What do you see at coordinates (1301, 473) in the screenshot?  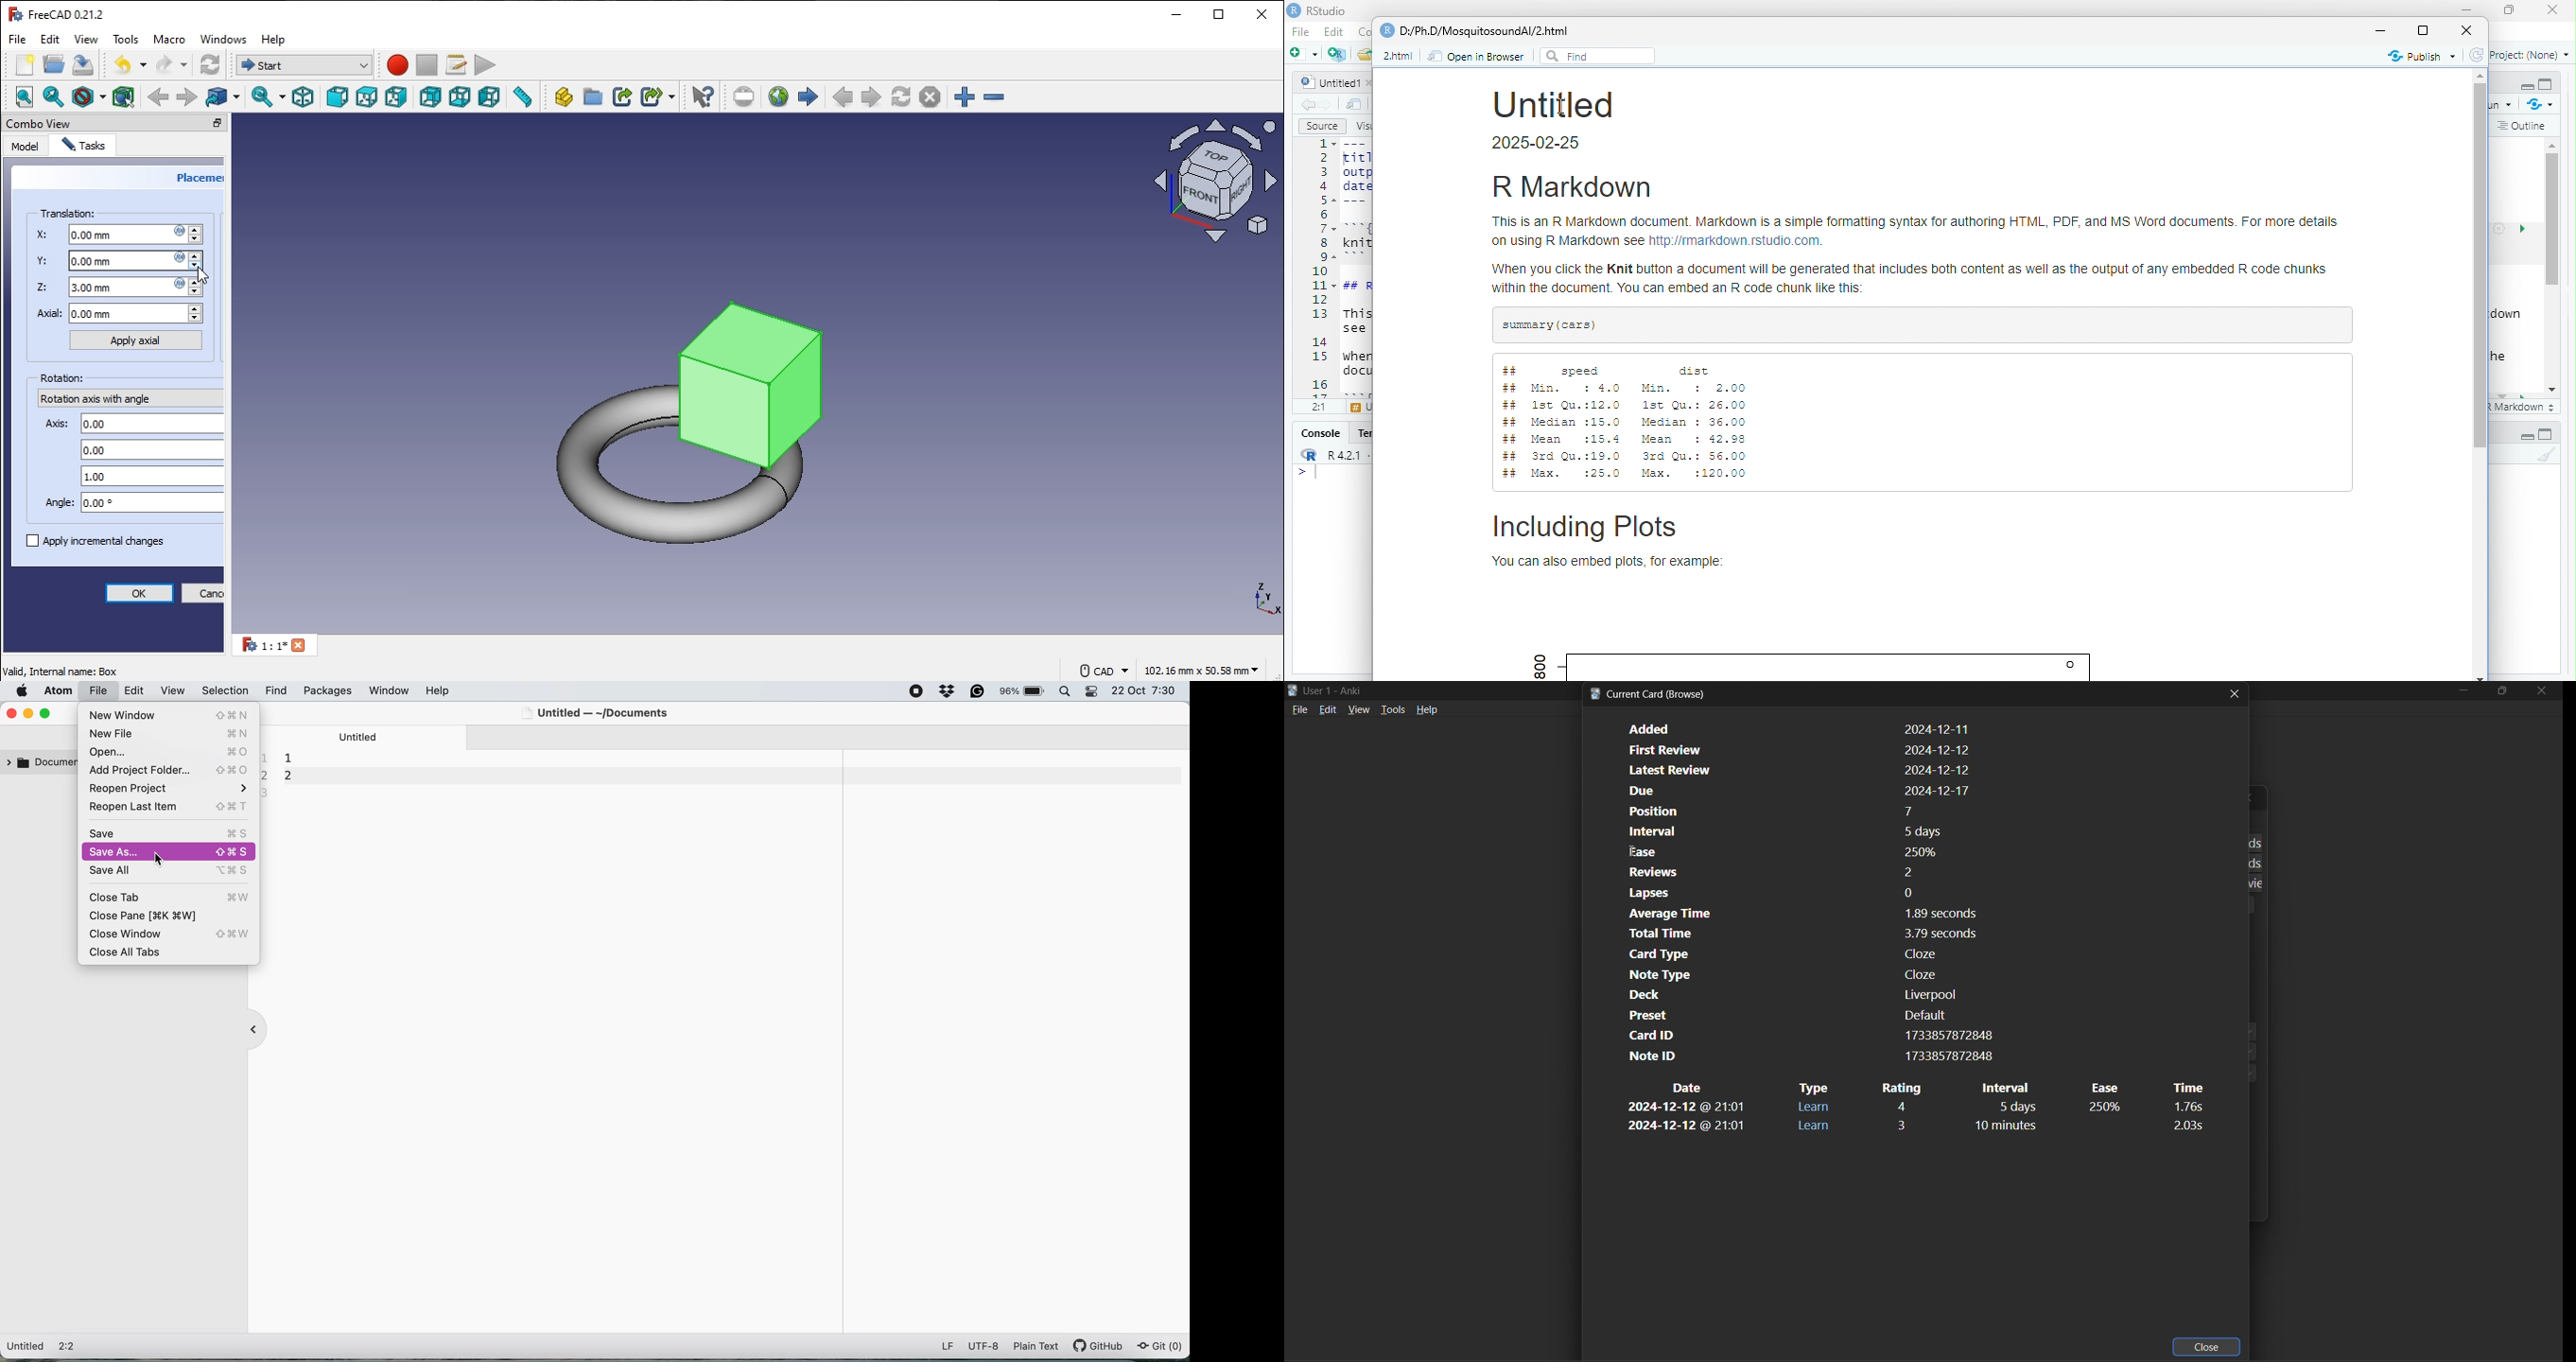 I see `>` at bounding box center [1301, 473].